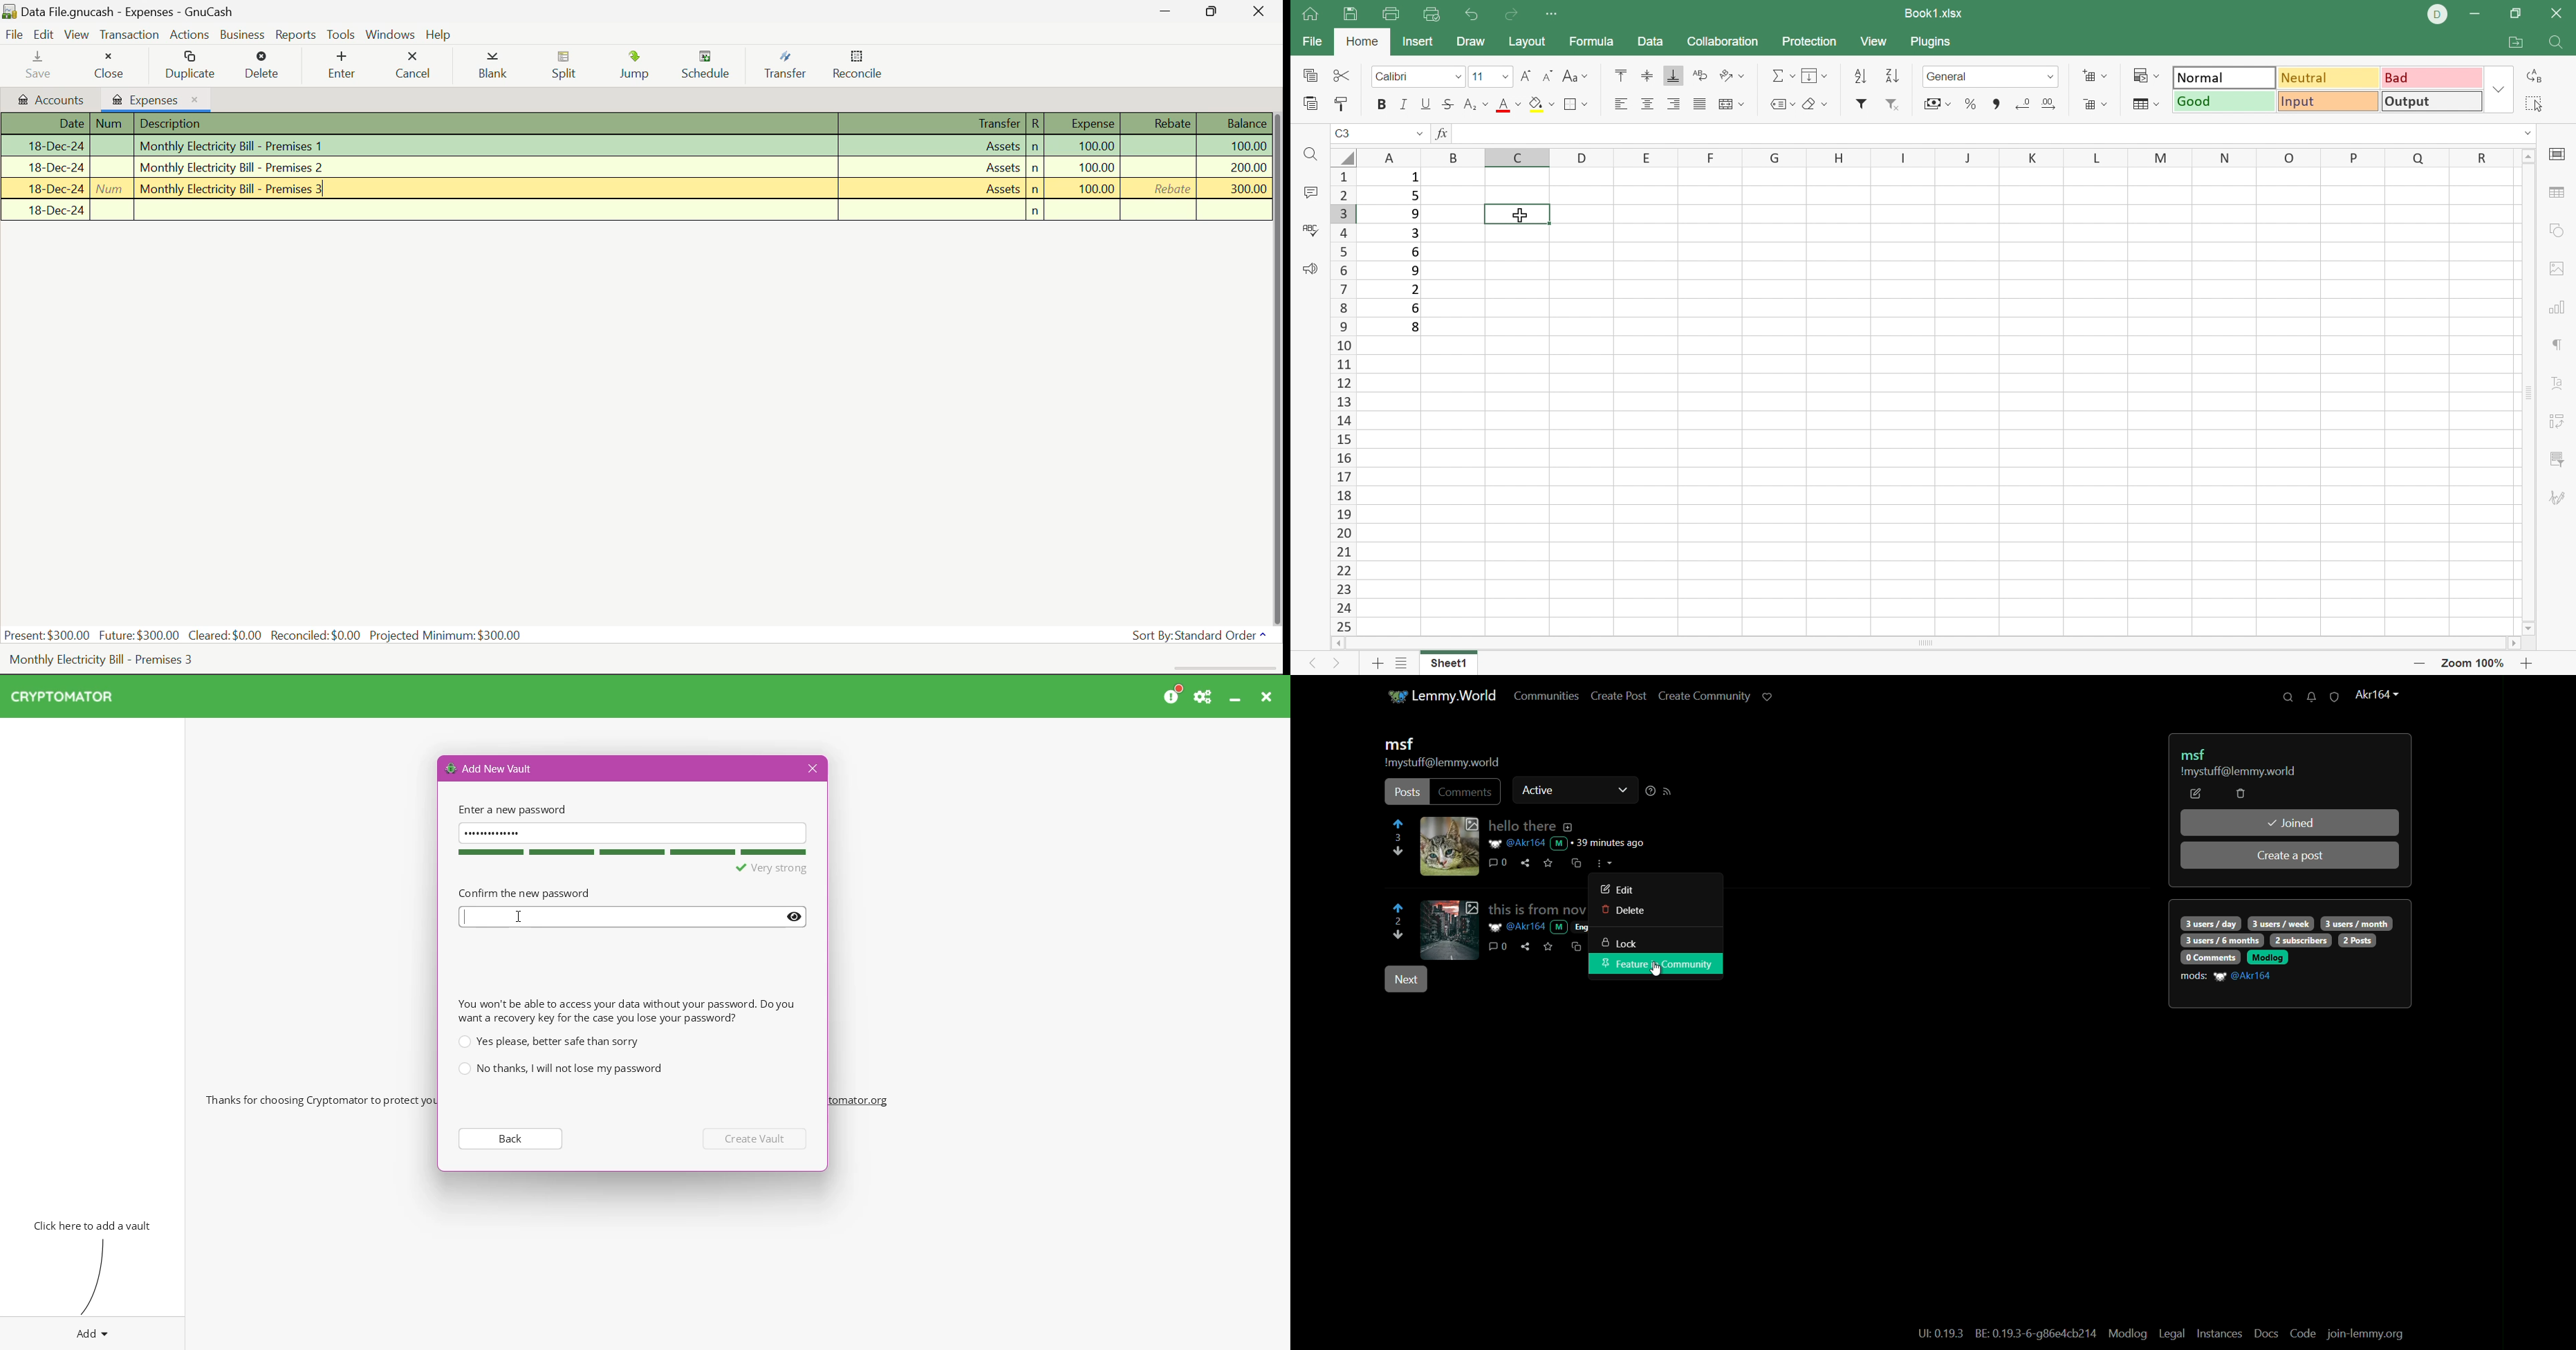 The width and height of the screenshot is (2576, 1372). I want to click on Sheet1, so click(1450, 664).